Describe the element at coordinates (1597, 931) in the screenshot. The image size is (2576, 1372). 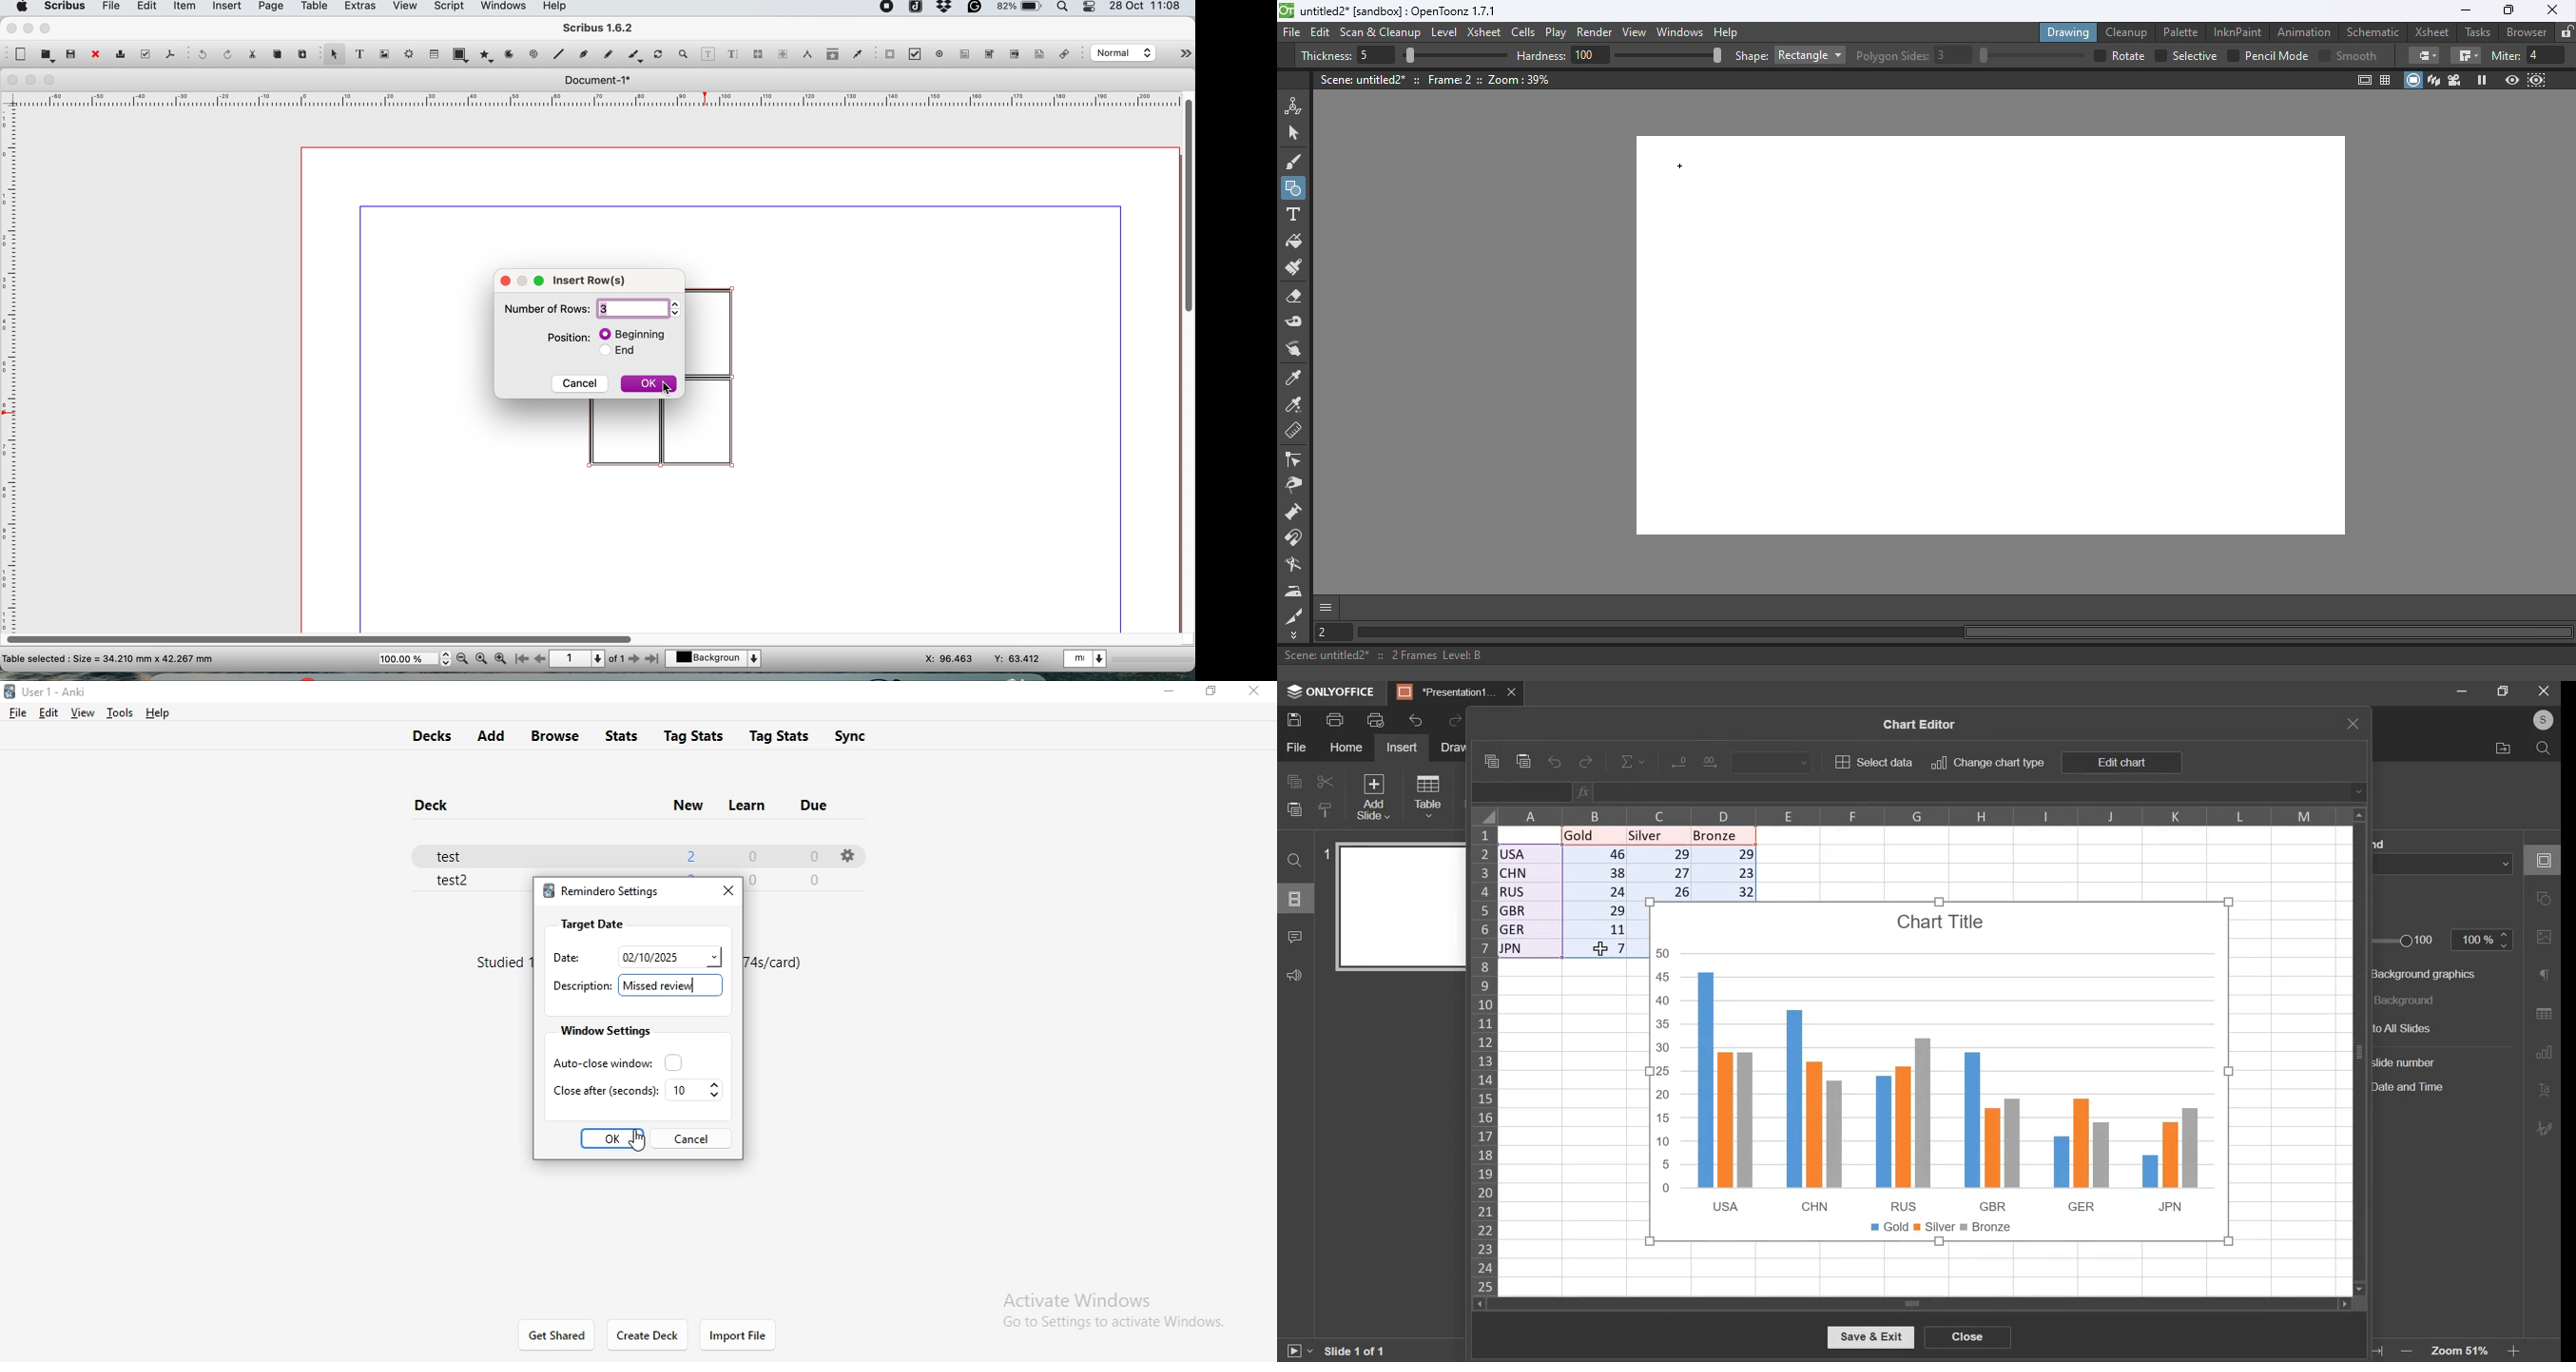
I see `11` at that location.